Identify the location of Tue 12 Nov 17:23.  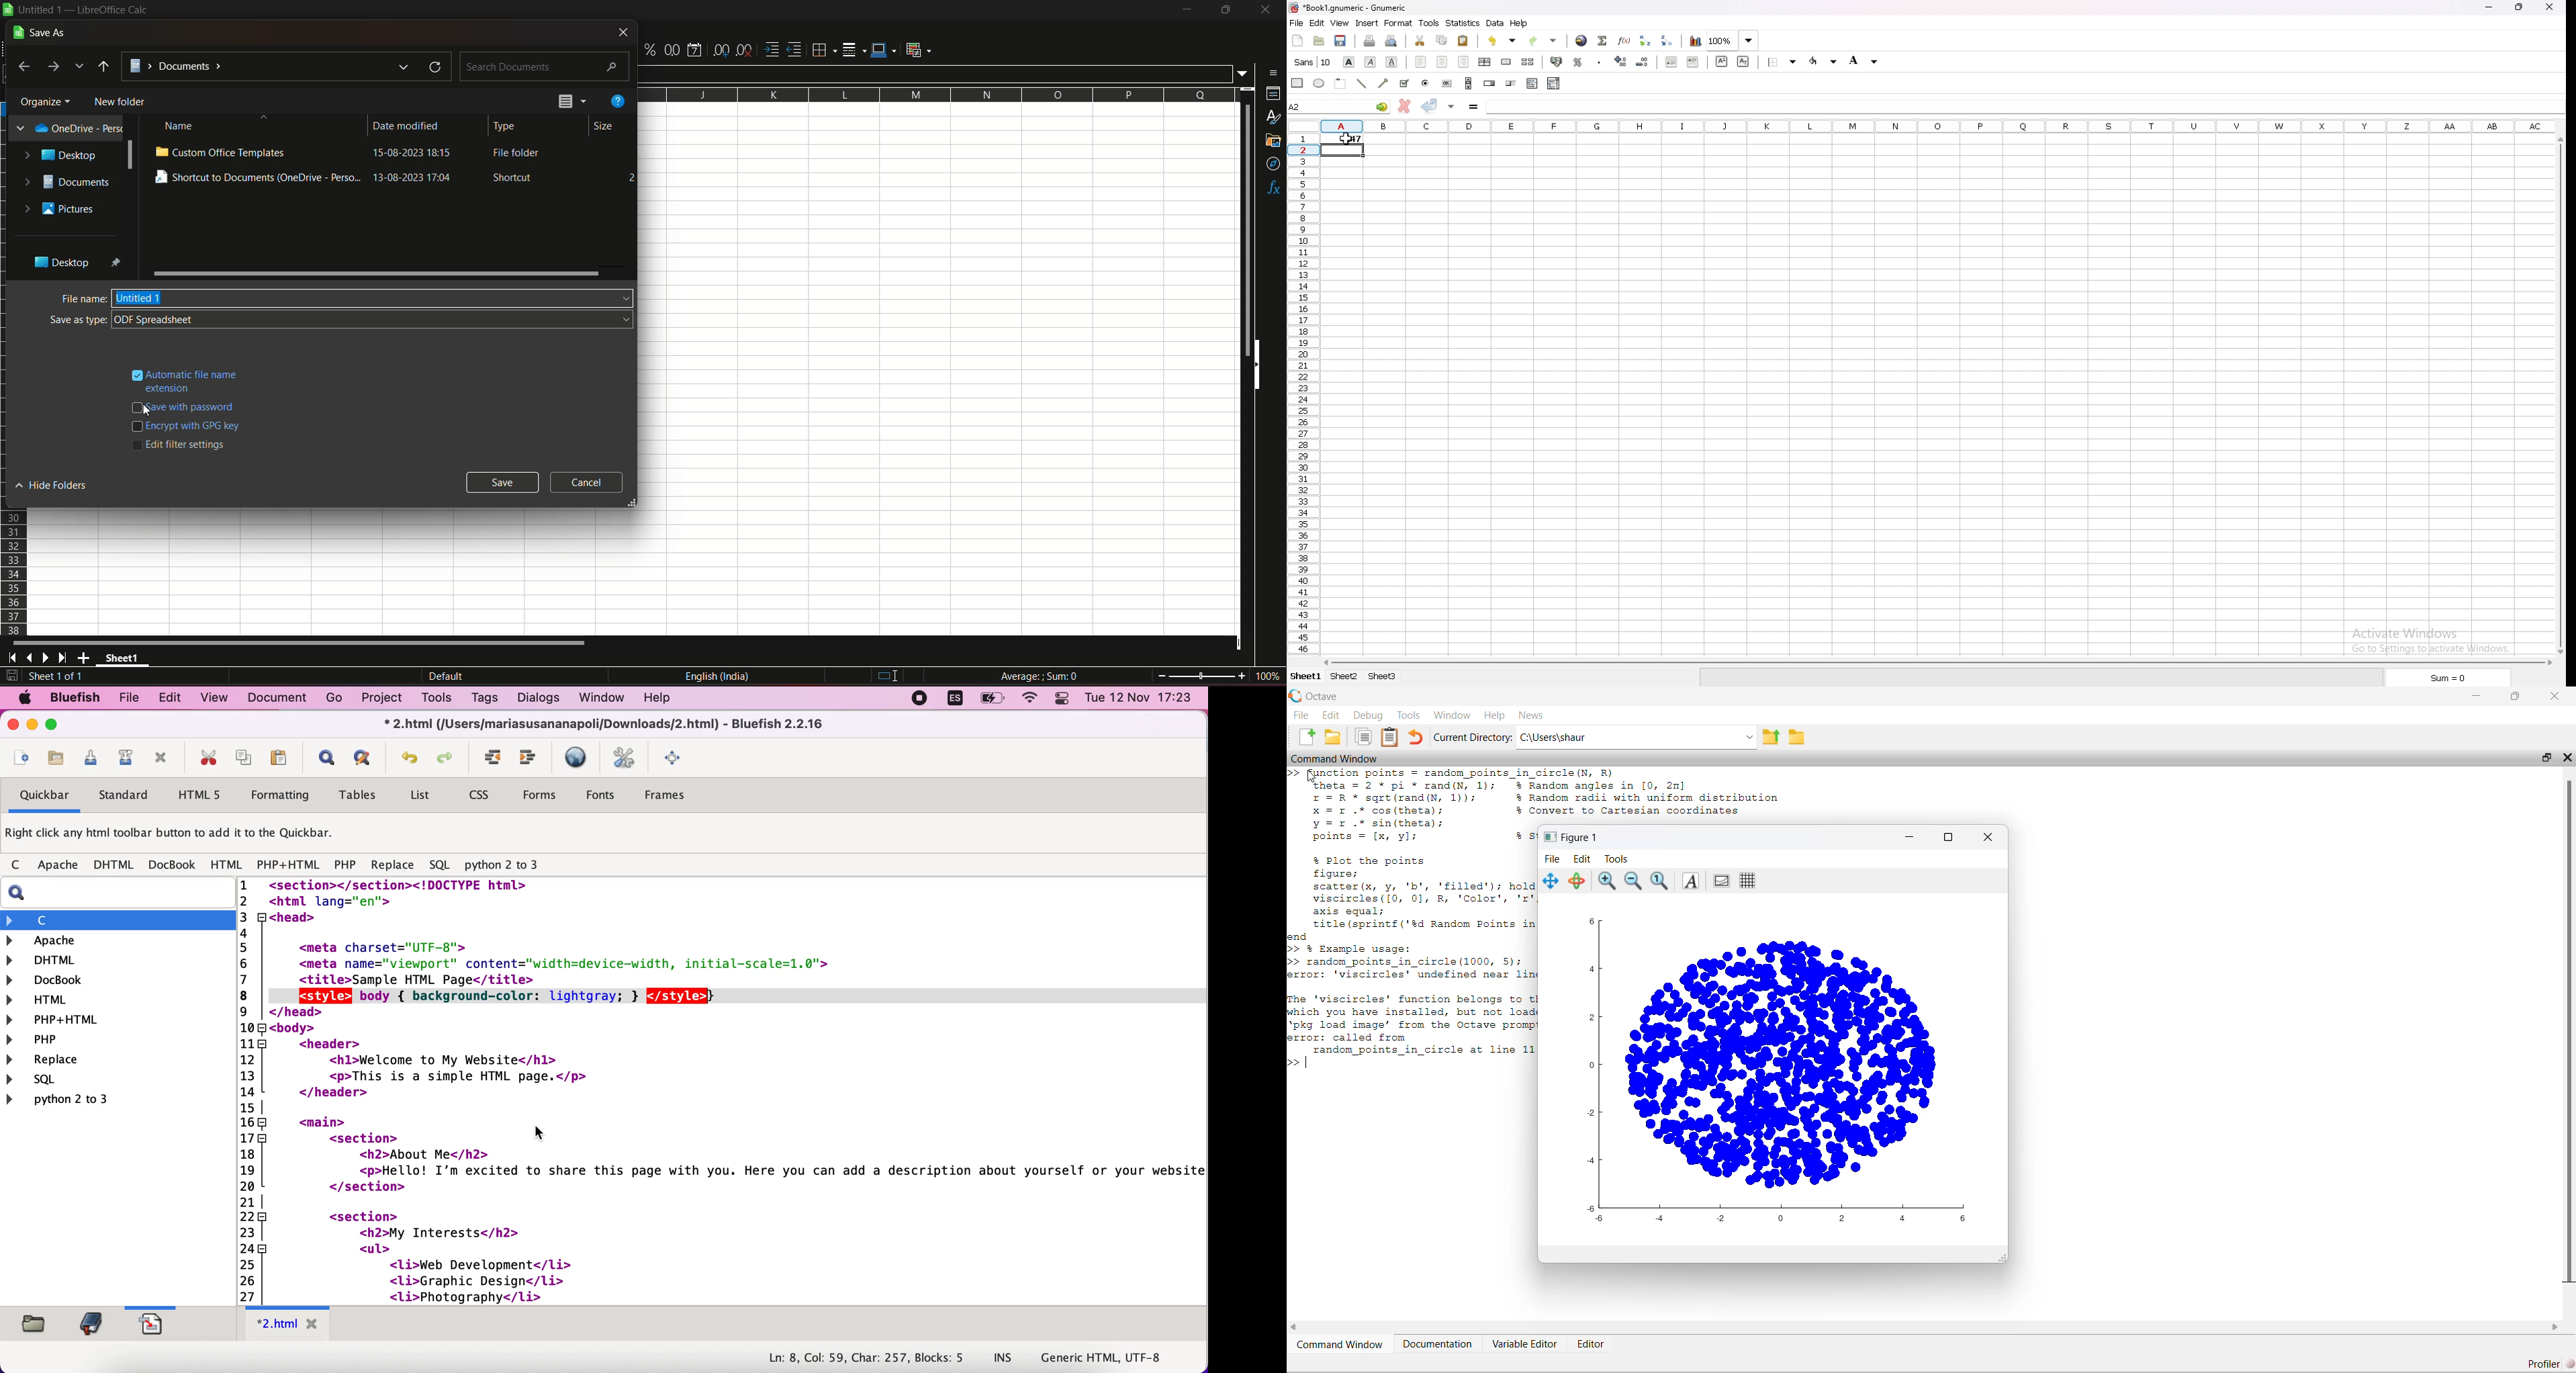
(1139, 698).